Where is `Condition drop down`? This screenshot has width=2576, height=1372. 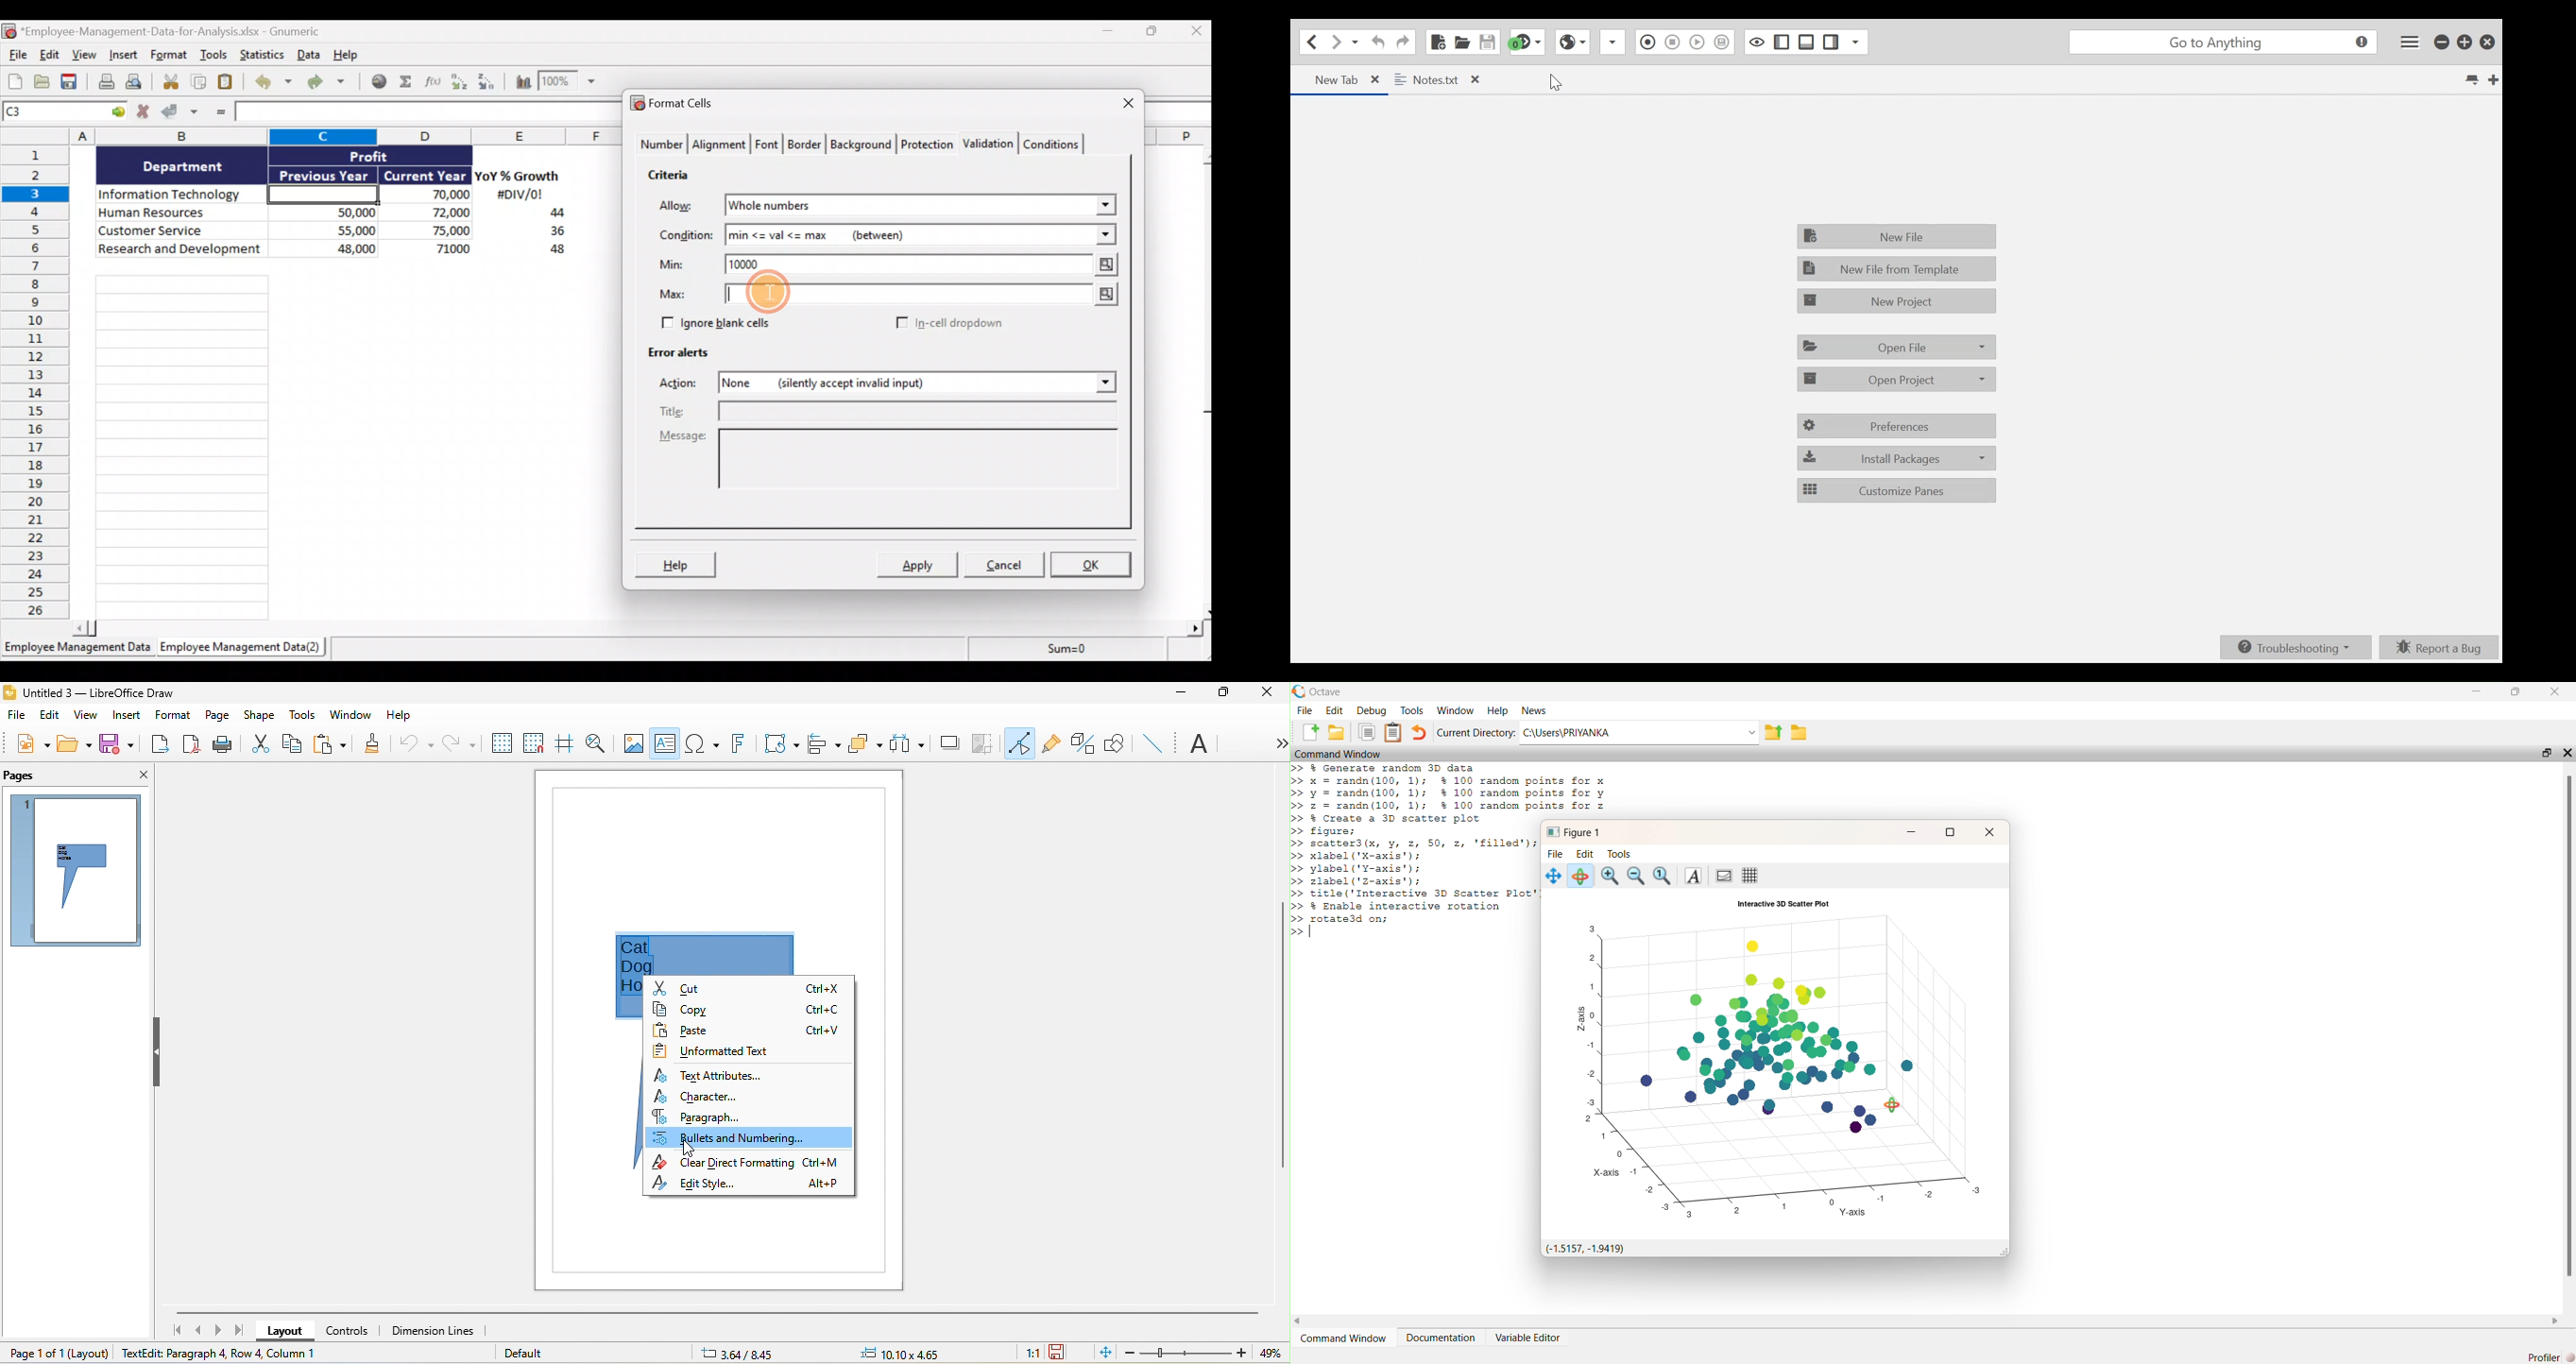 Condition drop down is located at coordinates (1106, 236).